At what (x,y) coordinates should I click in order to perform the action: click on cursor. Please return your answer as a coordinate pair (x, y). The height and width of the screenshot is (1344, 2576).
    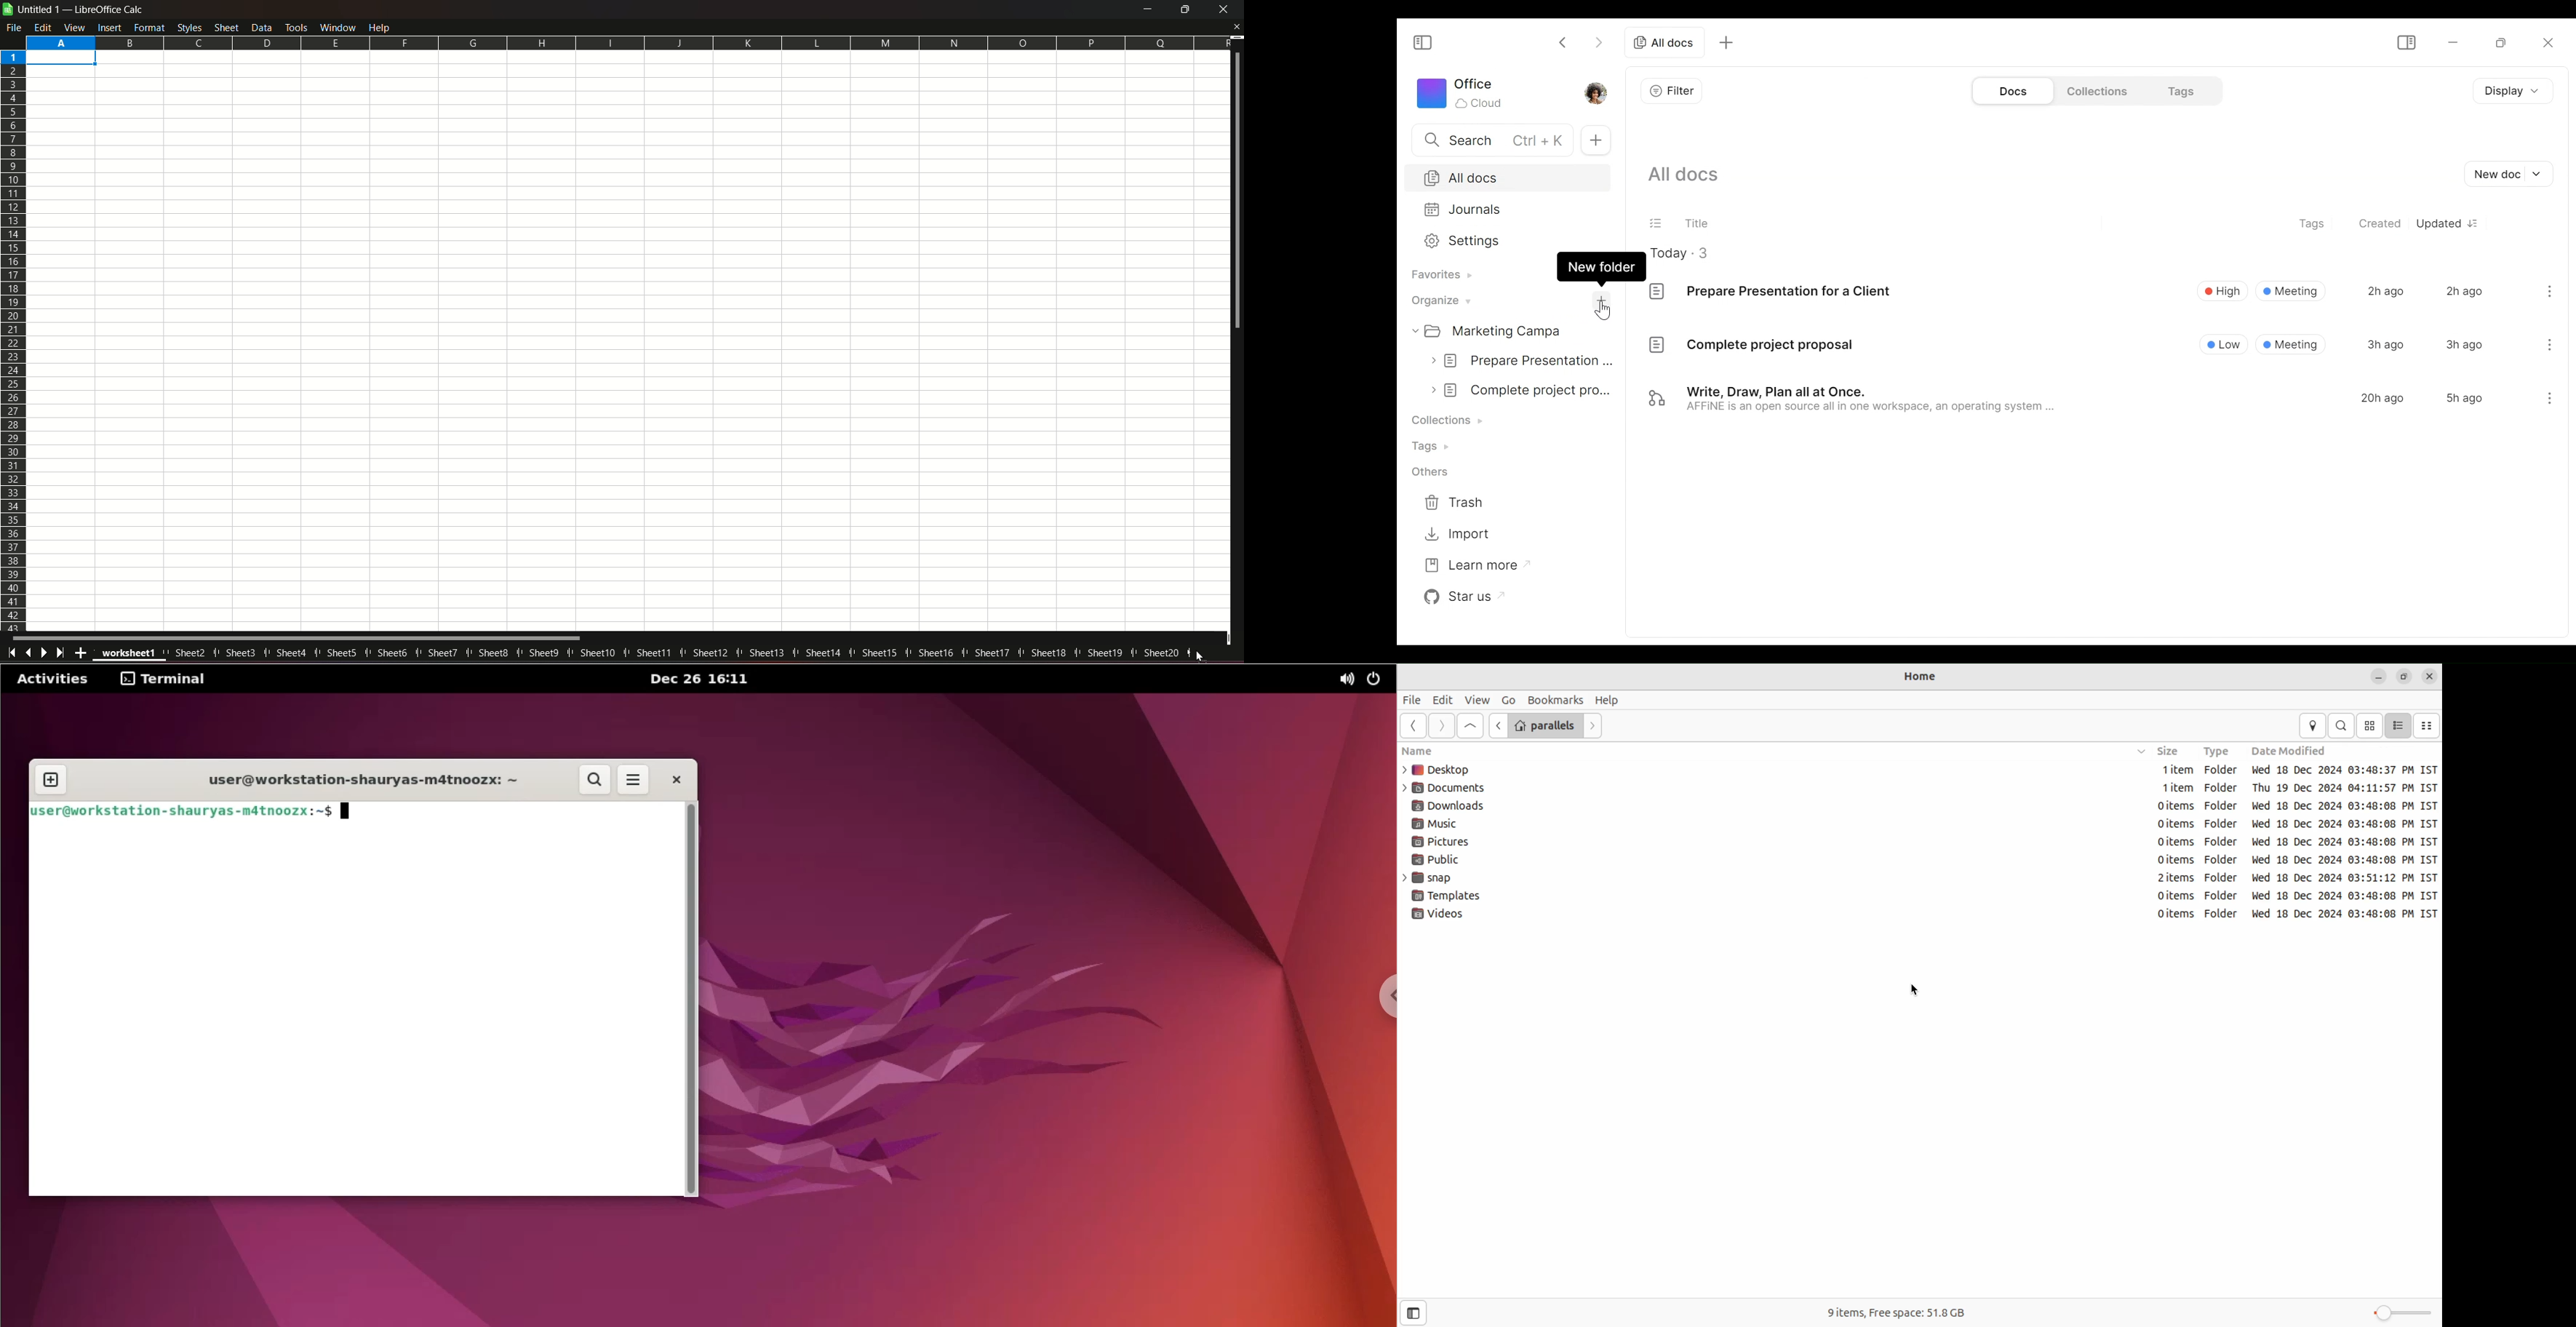
    Looking at the image, I should click on (1200, 655).